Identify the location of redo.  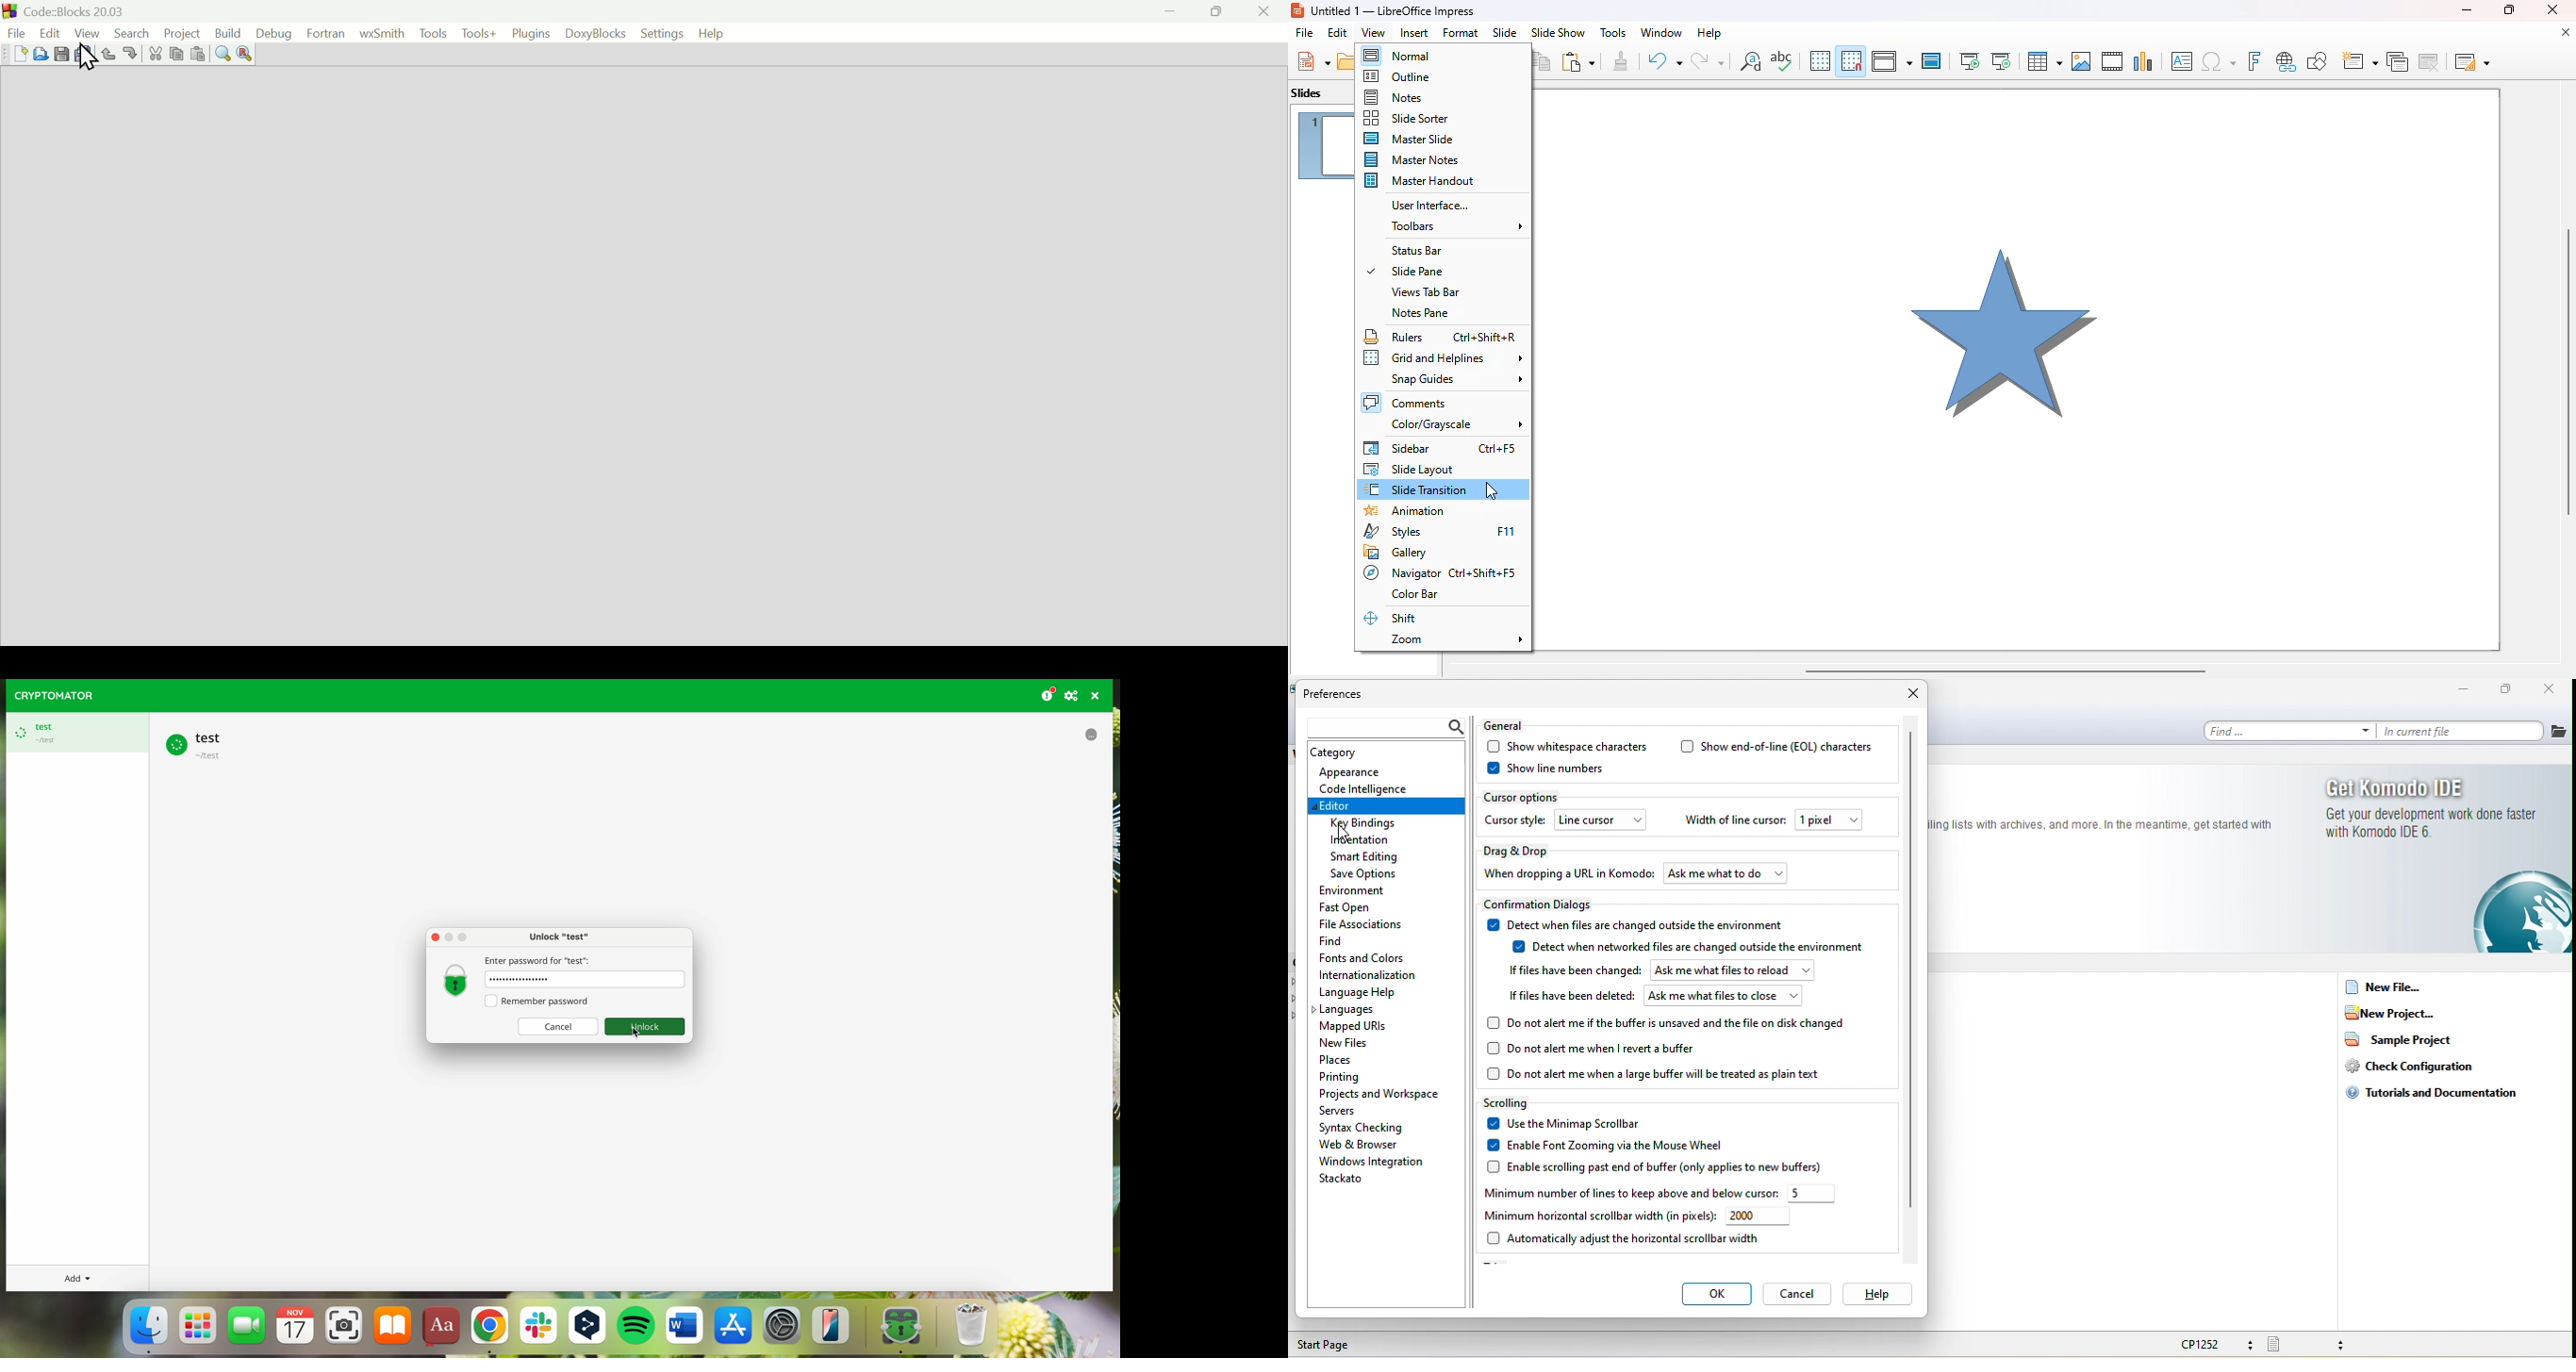
(1708, 60).